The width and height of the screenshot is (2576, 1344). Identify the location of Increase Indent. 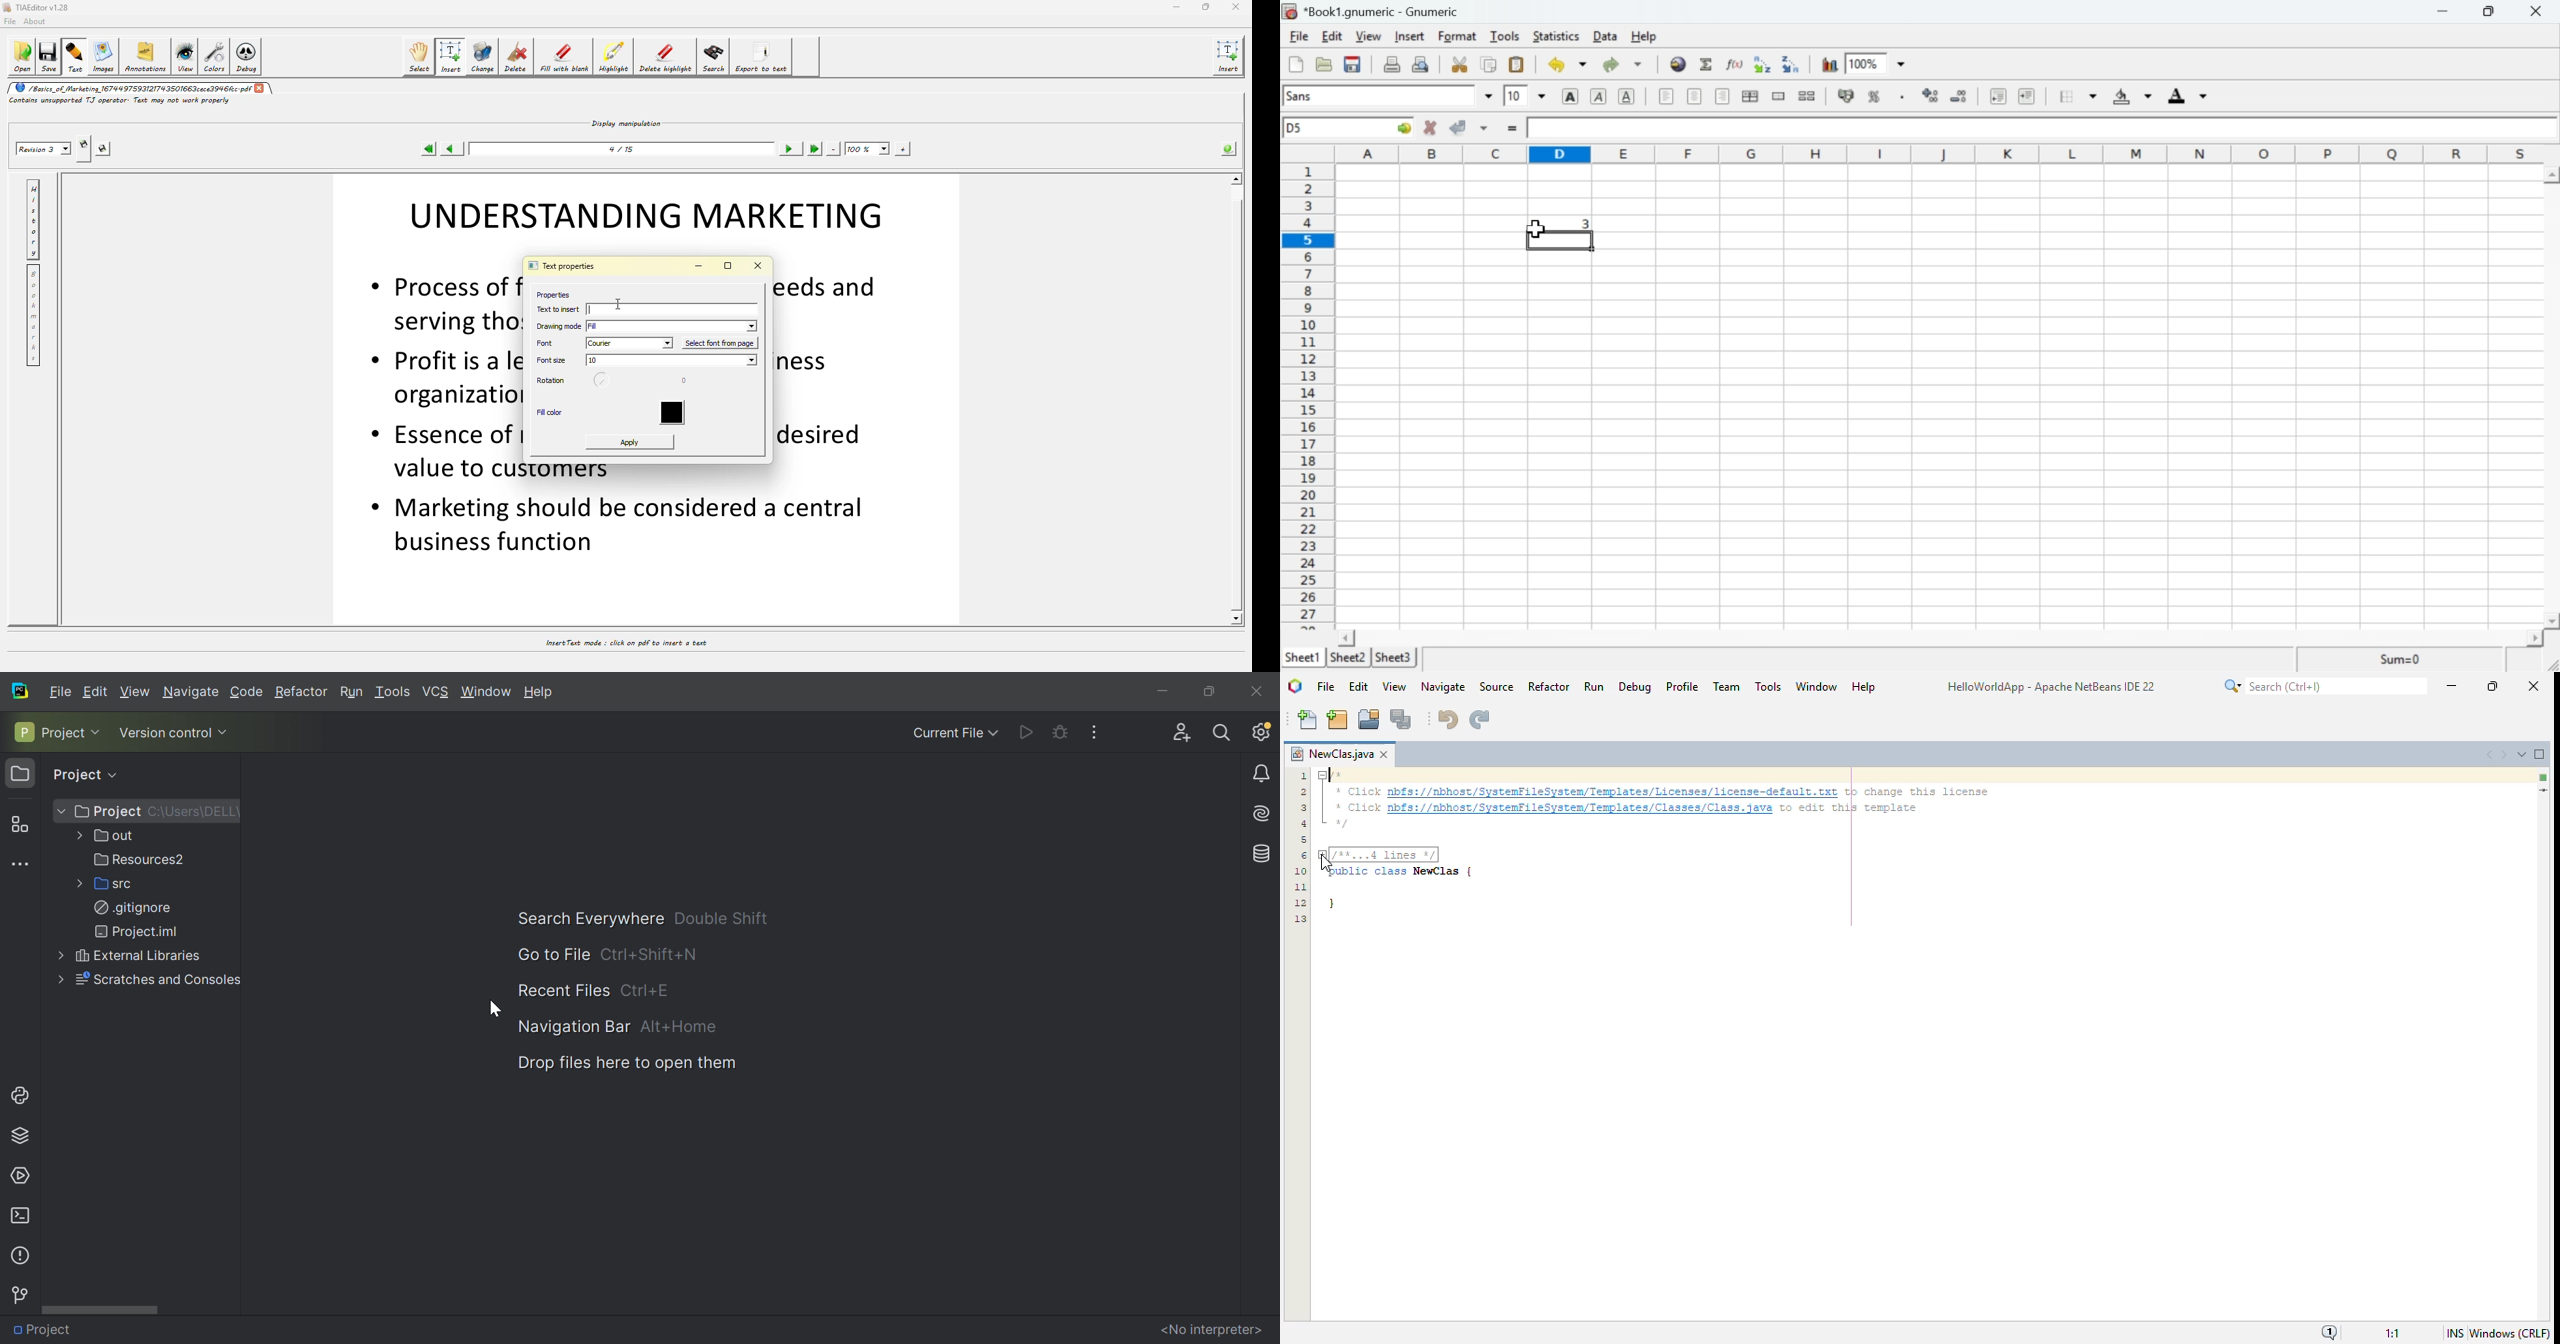
(2027, 95).